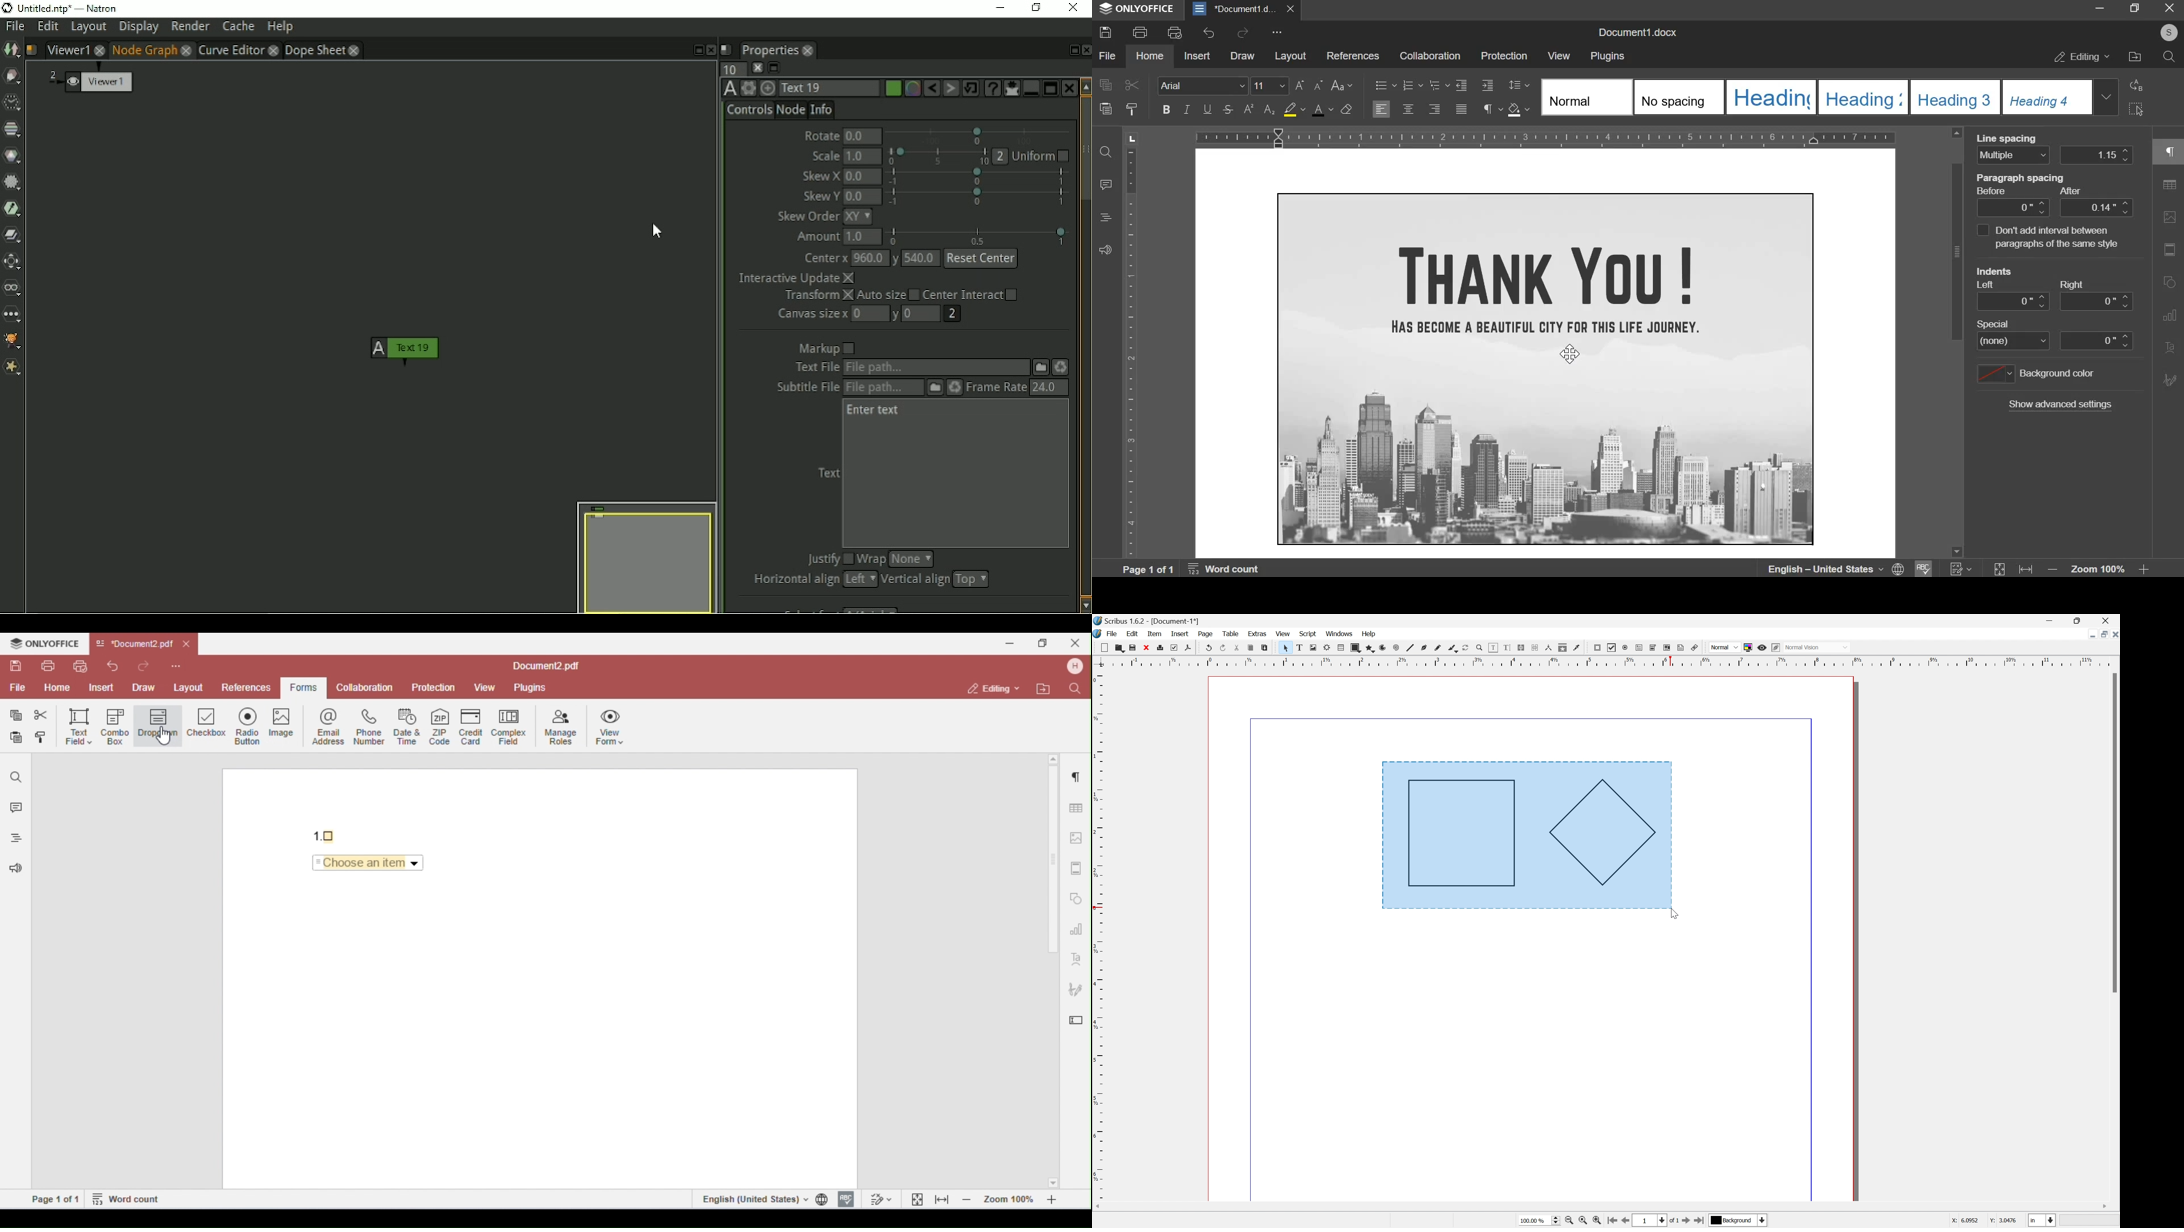 Image resolution: width=2184 pixels, height=1232 pixels. I want to click on undo, so click(1209, 648).